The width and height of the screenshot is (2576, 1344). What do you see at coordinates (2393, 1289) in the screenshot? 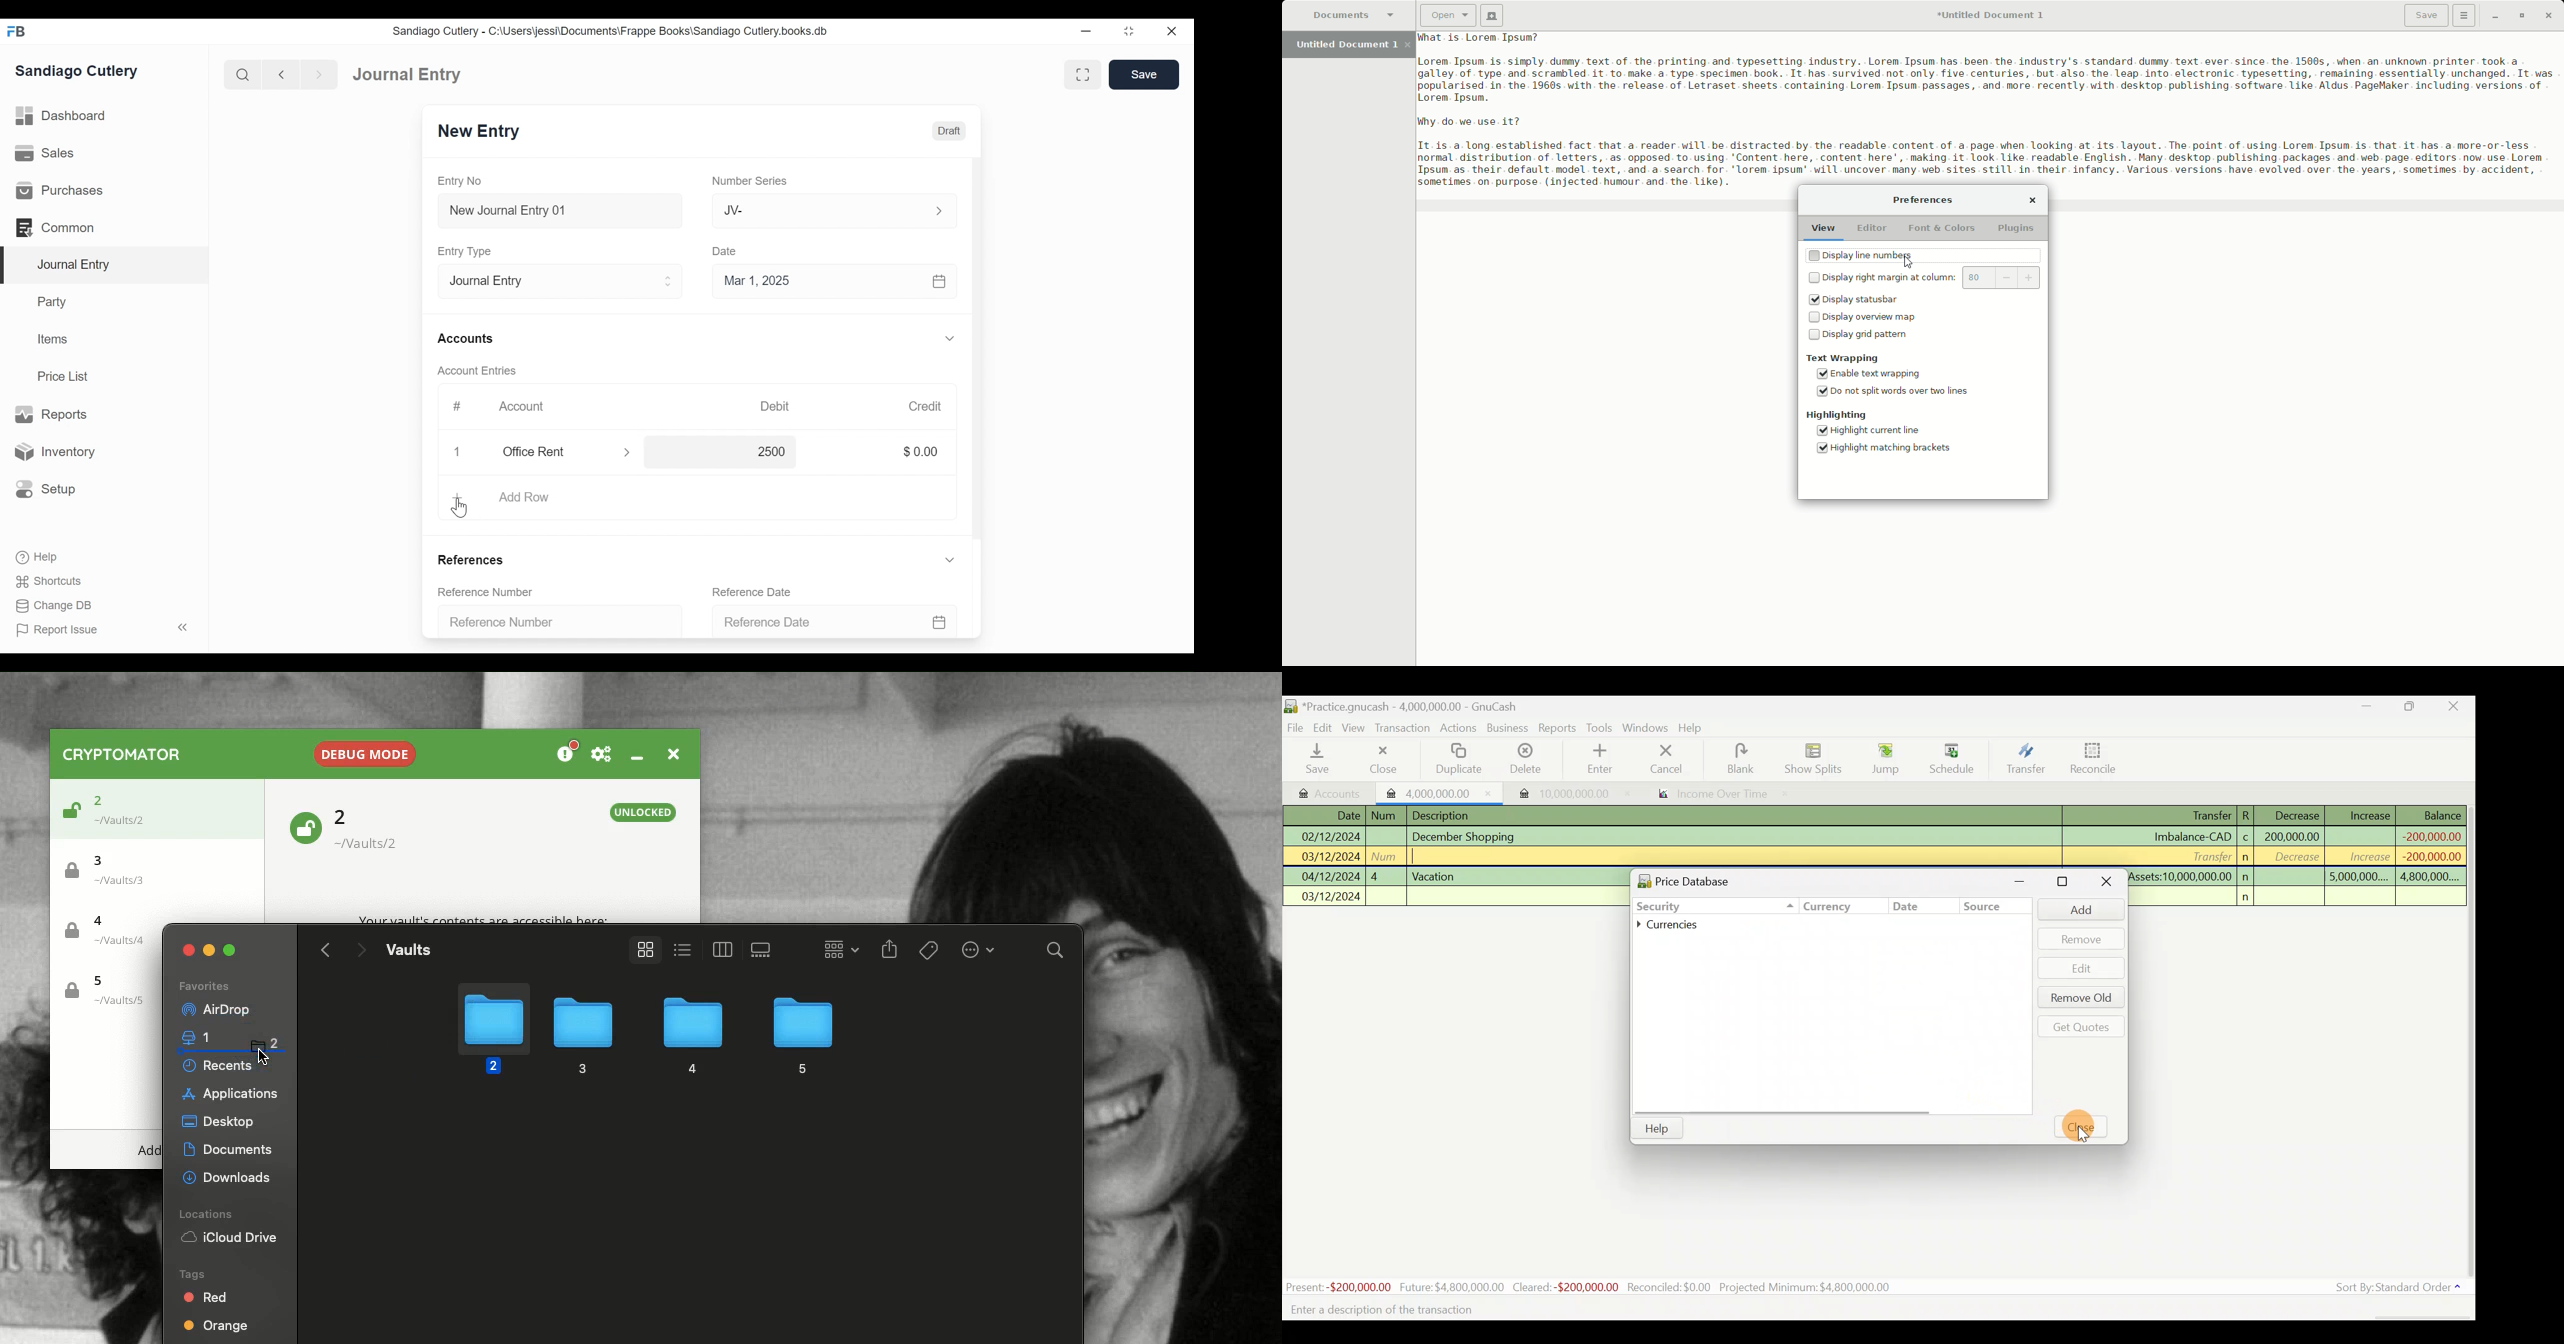
I see `Sort by` at bounding box center [2393, 1289].